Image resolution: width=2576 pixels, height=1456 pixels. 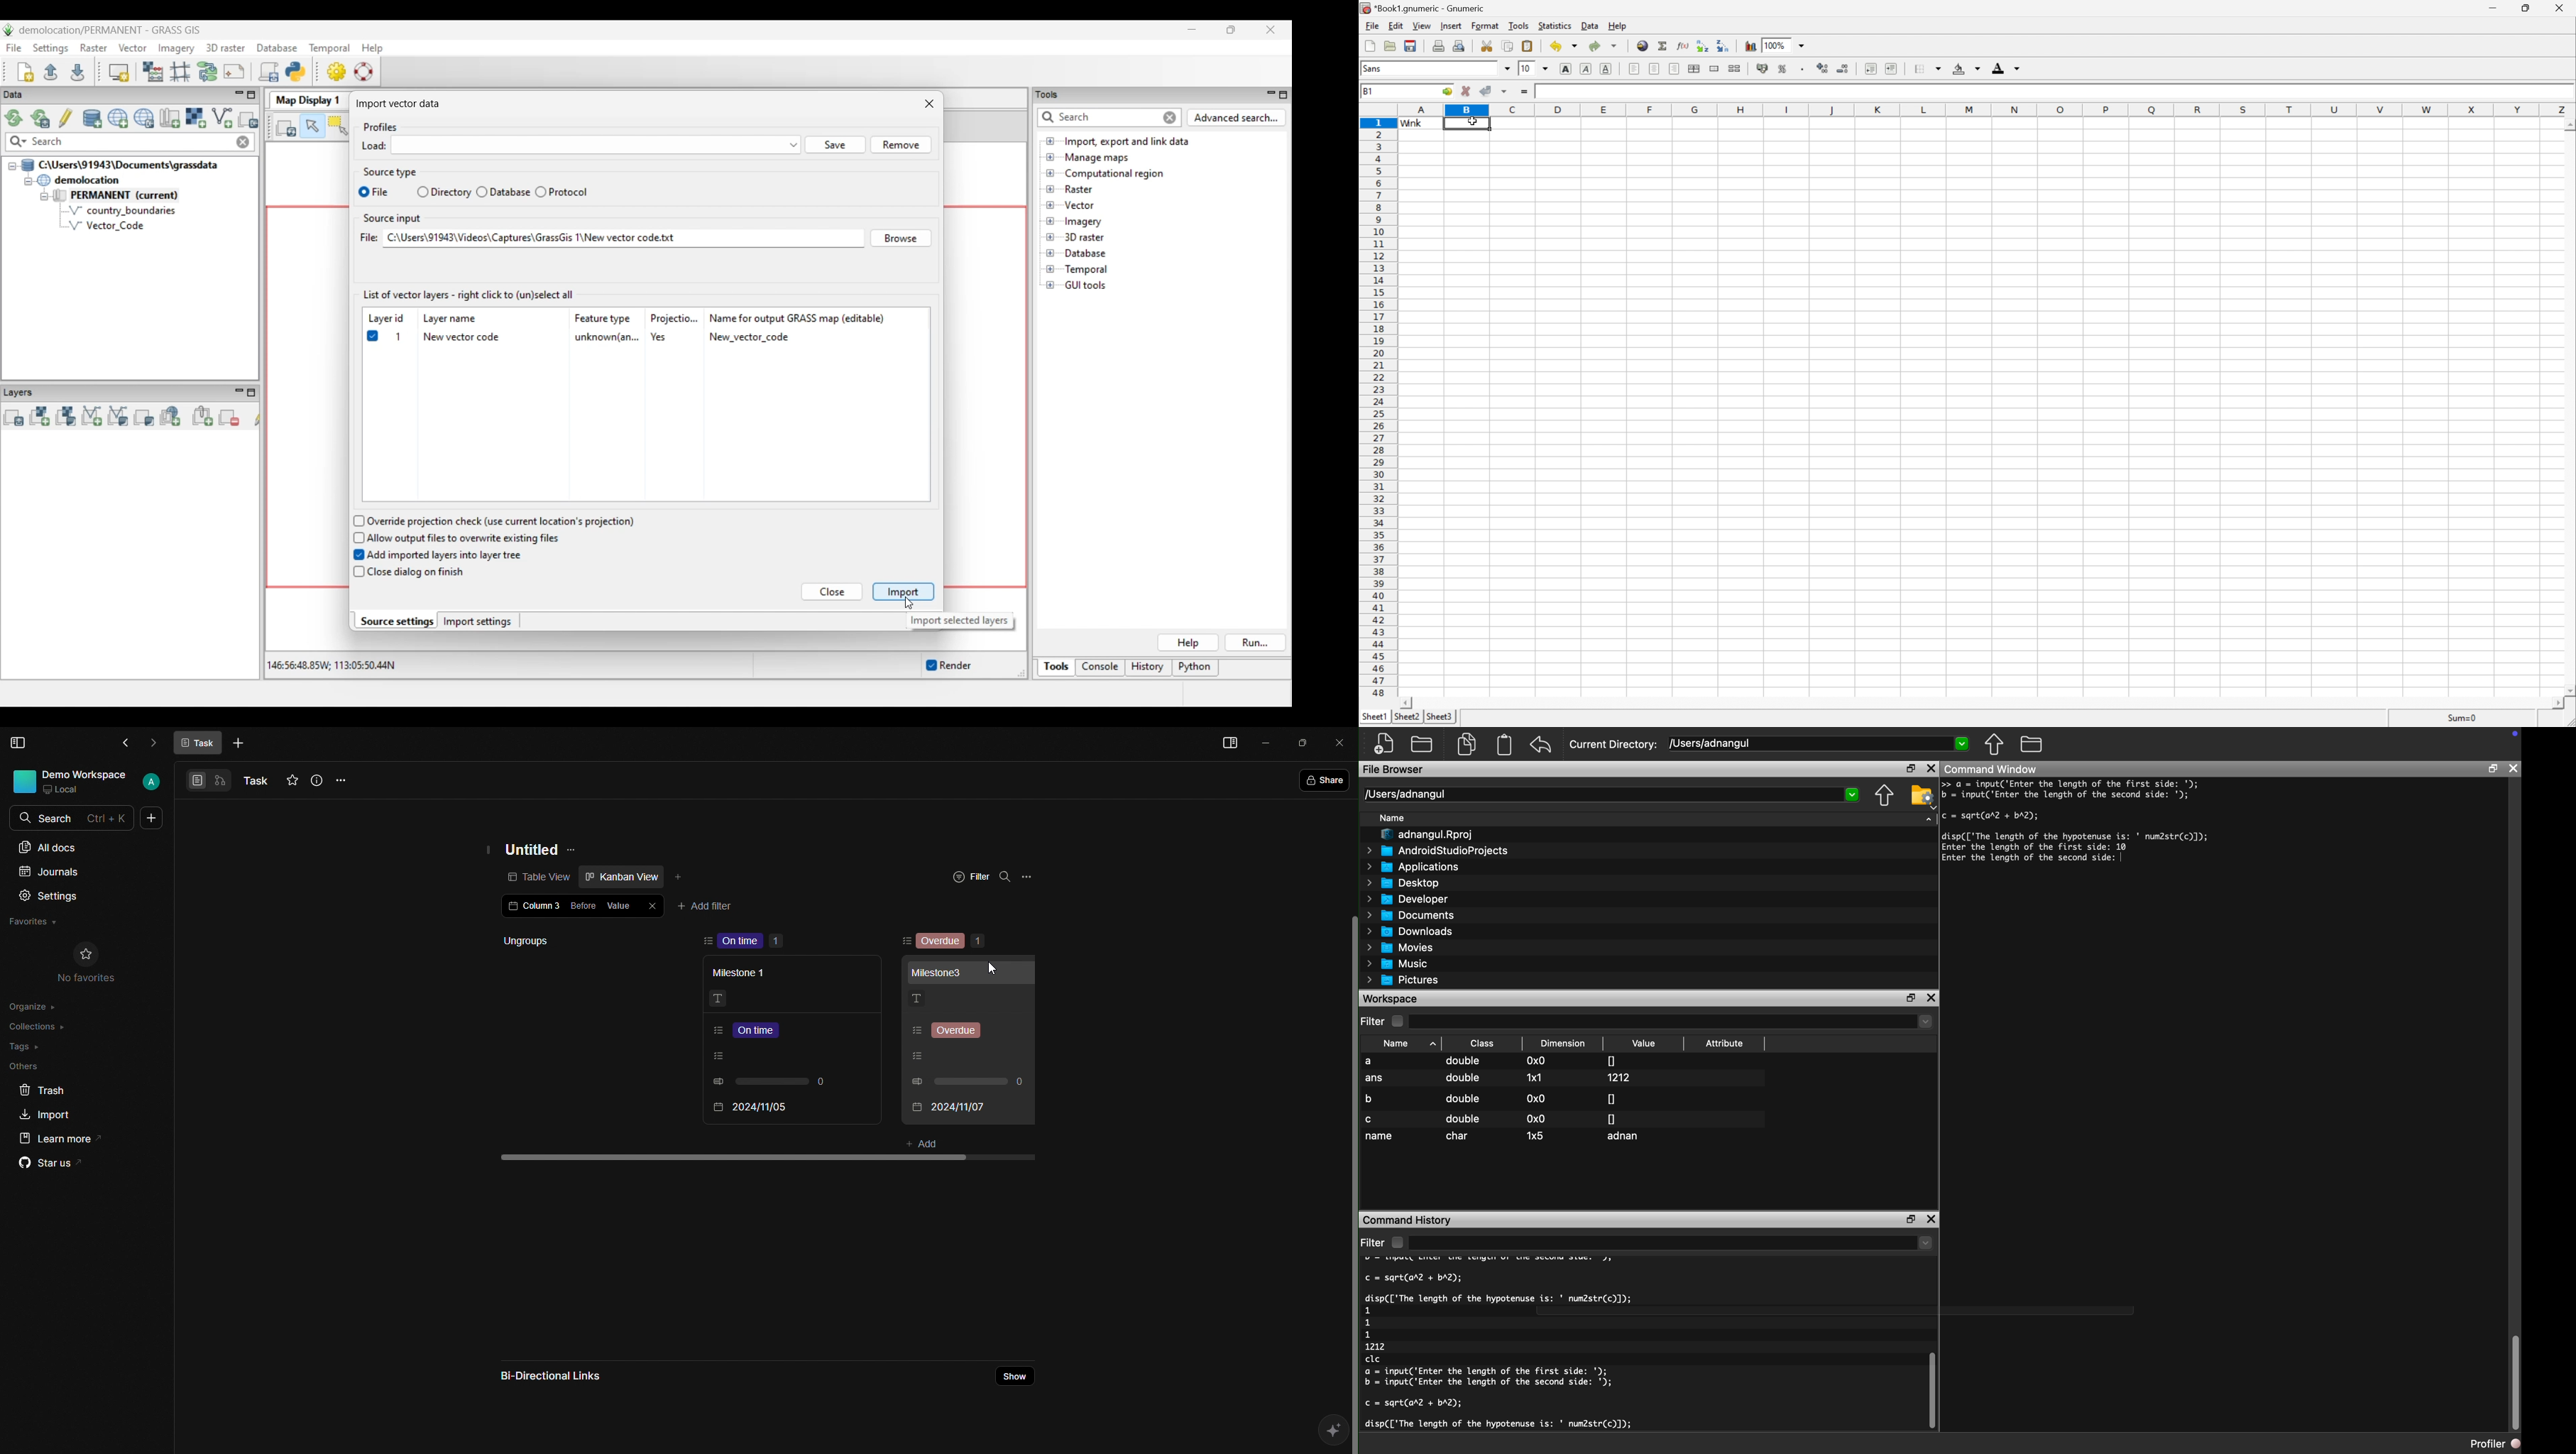 I want to click on View 1, so click(x=193, y=780).